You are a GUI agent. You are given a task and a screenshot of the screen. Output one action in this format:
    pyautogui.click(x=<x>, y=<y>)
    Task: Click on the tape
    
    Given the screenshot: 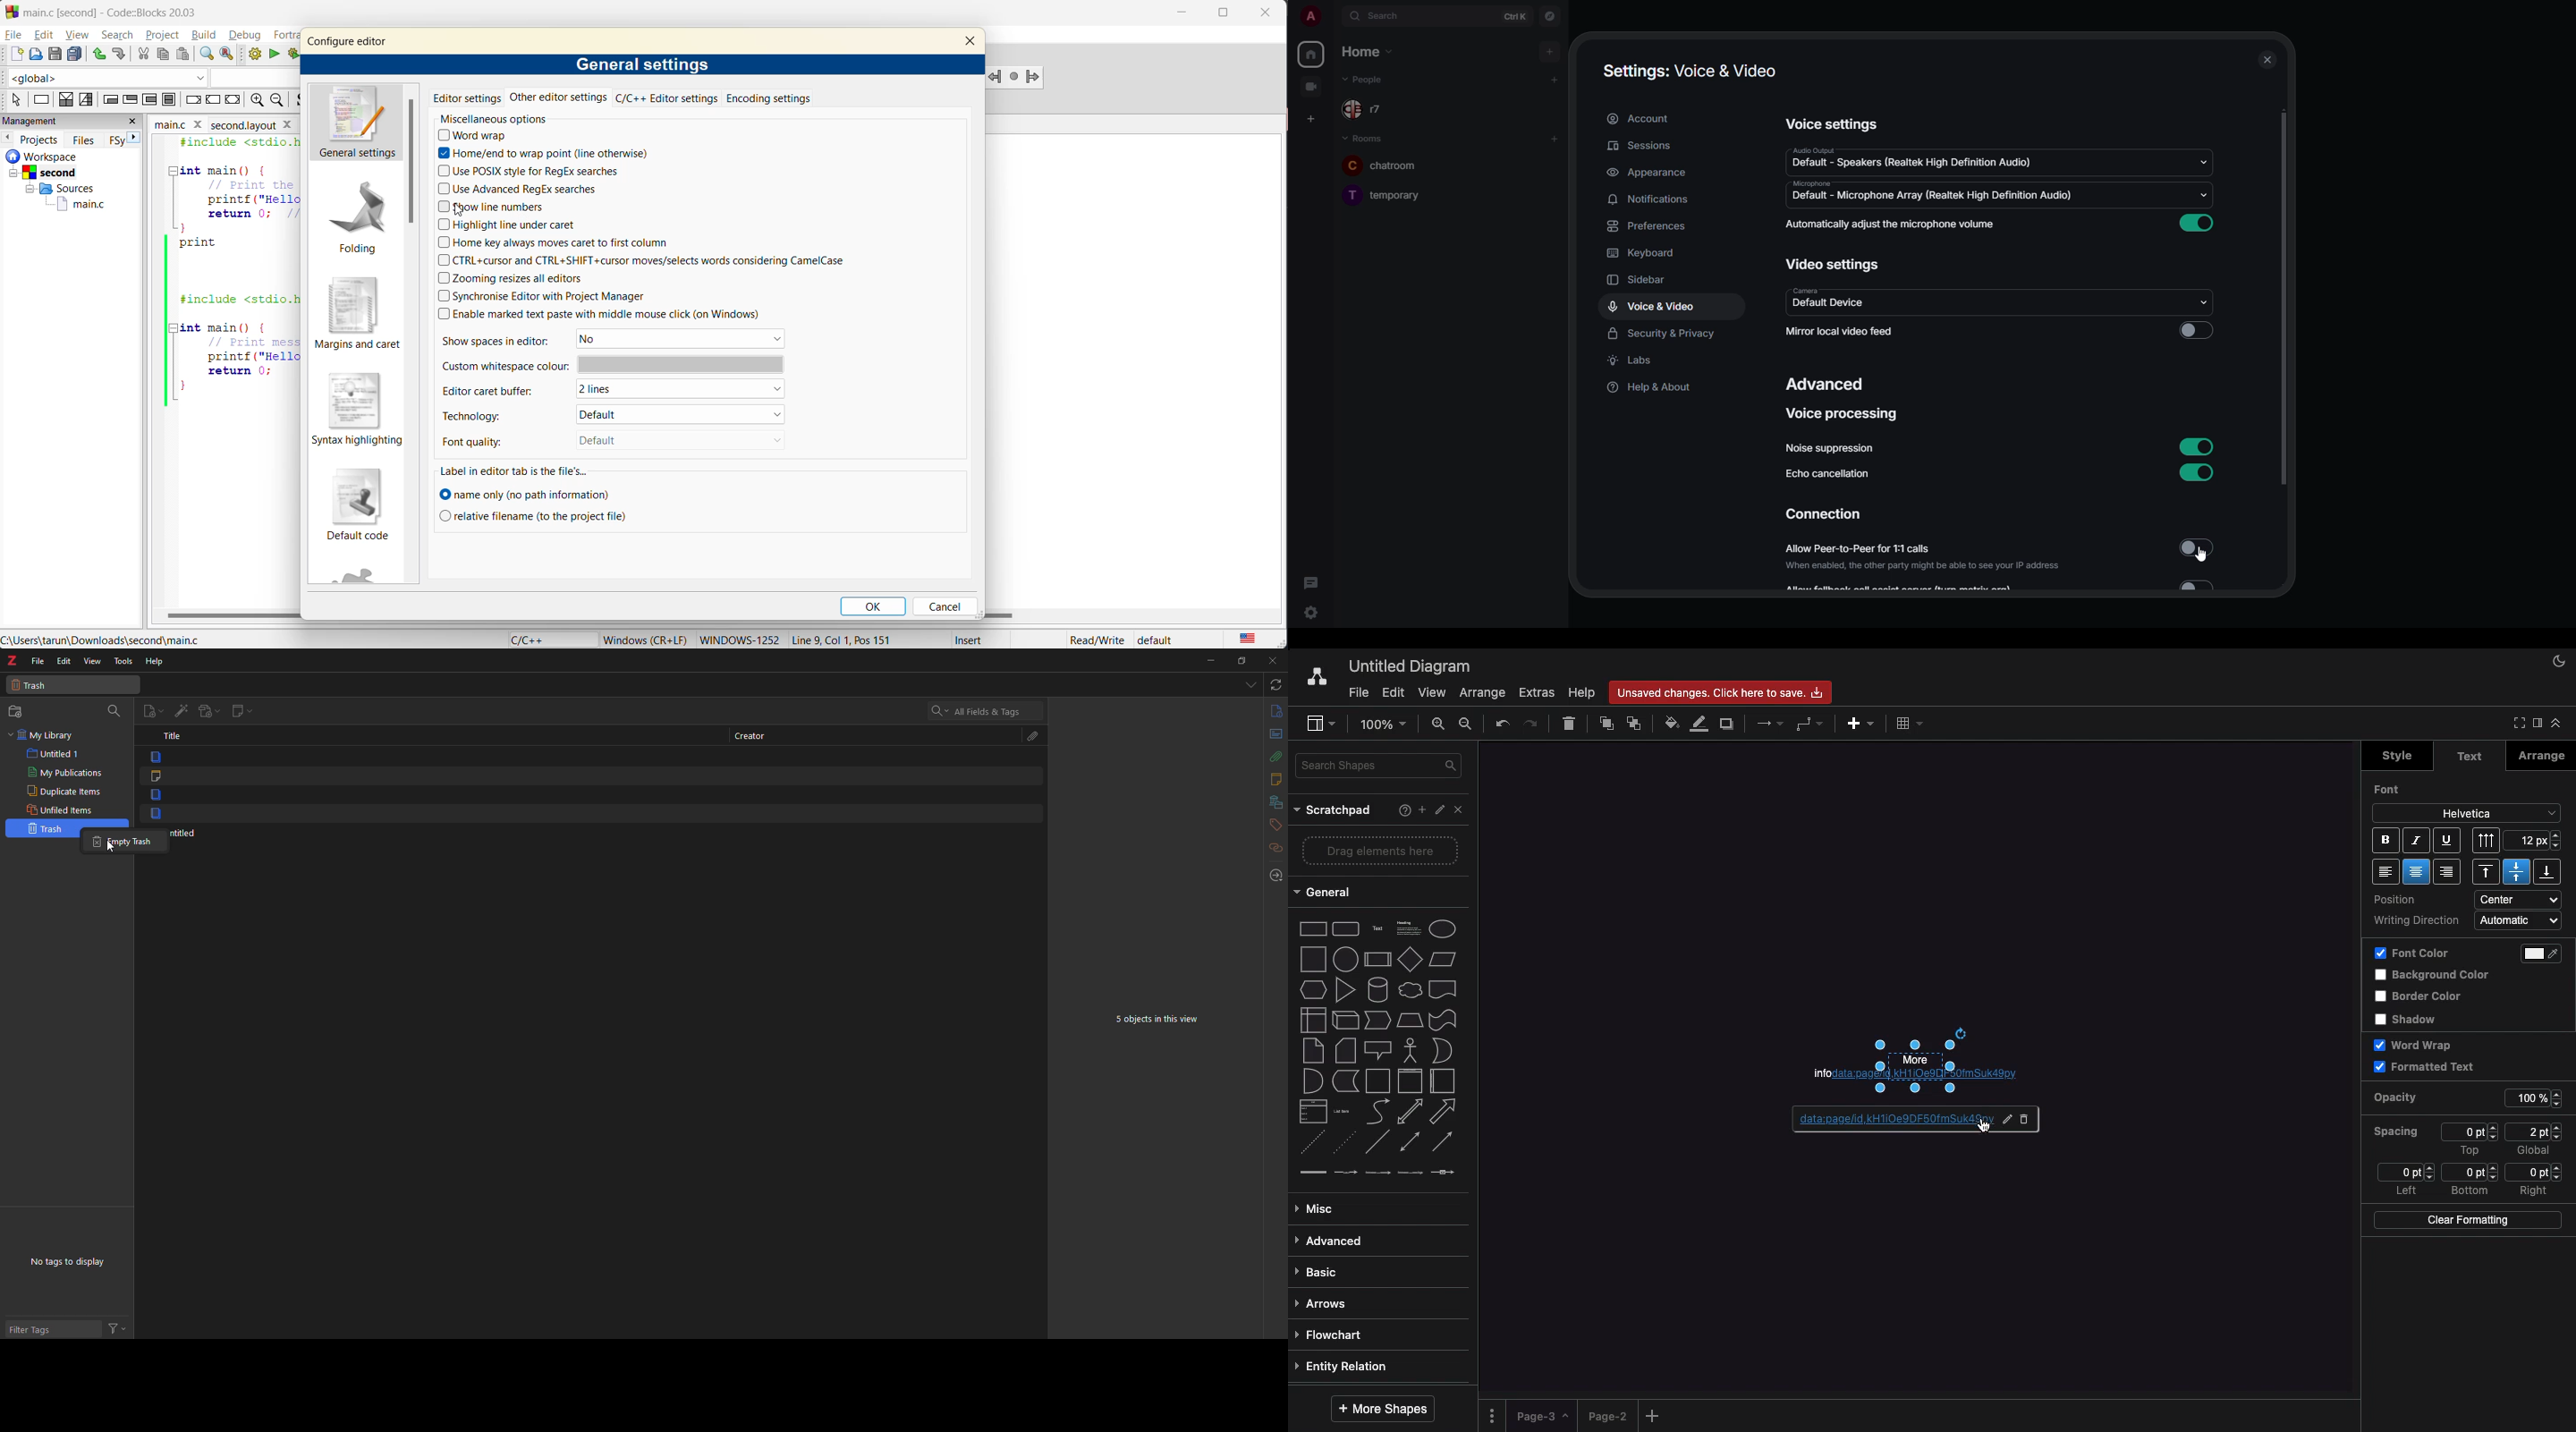 What is the action you would take?
    pyautogui.click(x=1443, y=1020)
    